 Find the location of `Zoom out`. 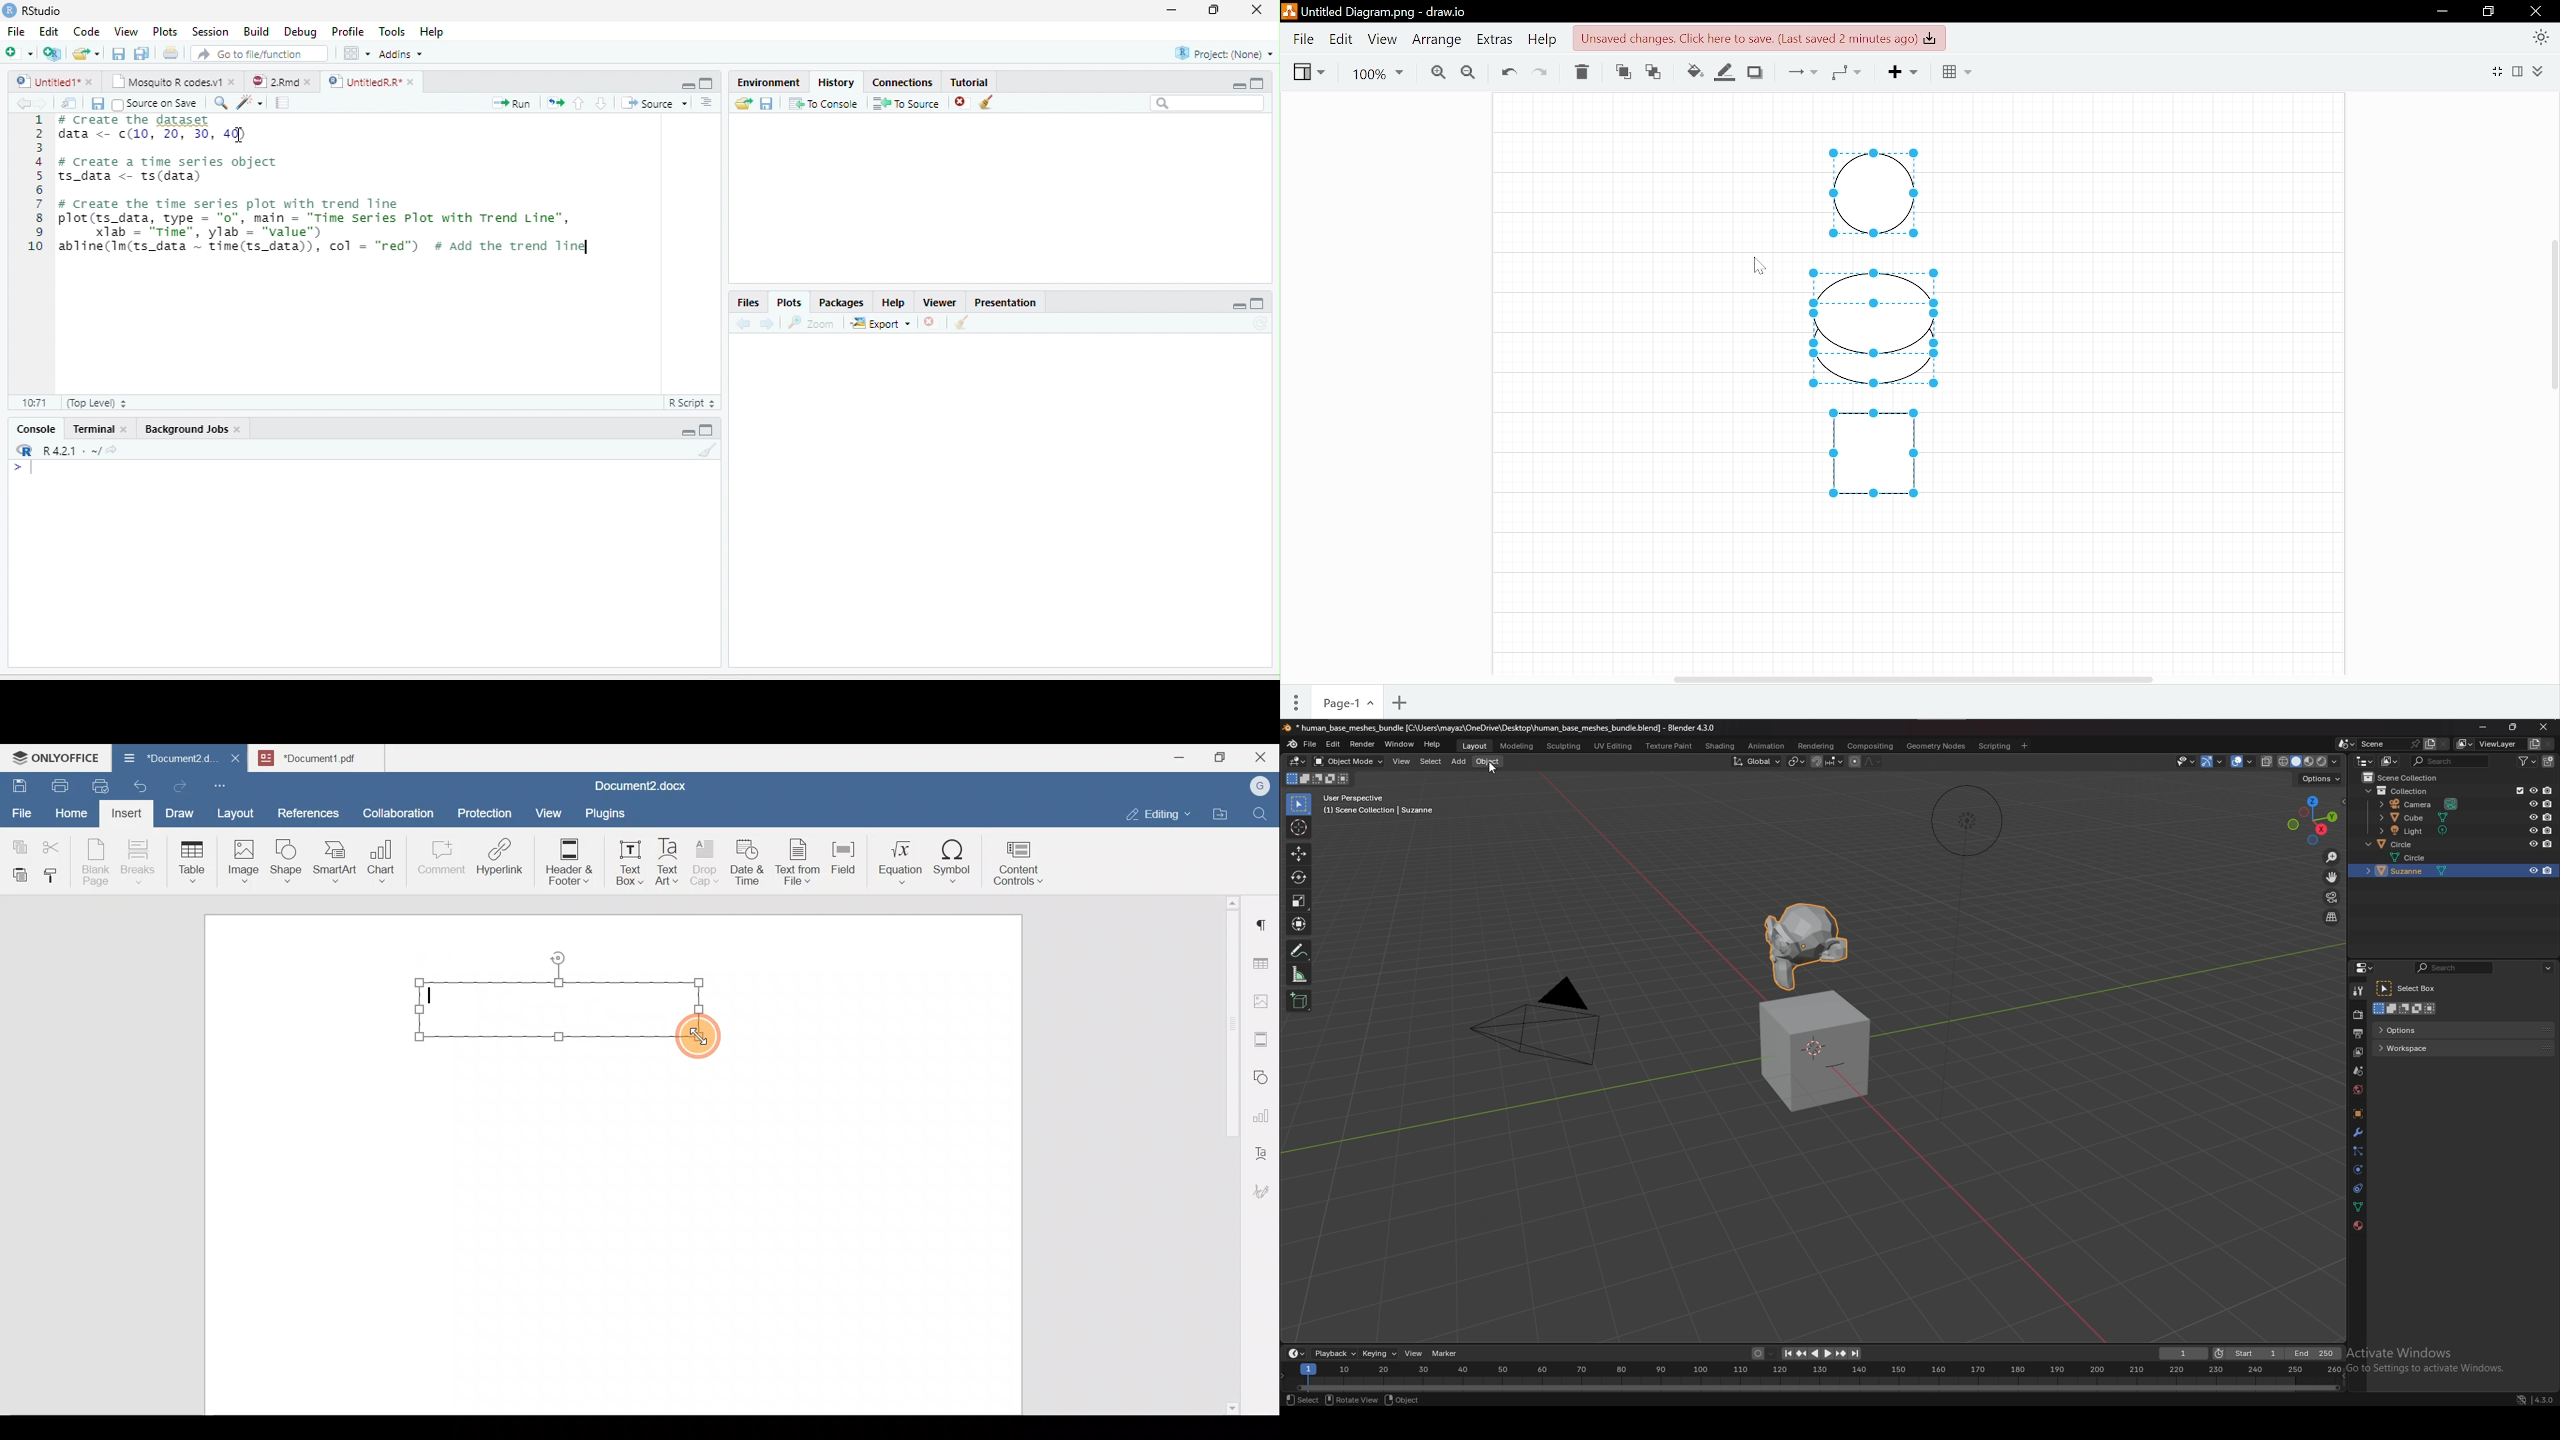

Zoom out is located at coordinates (1467, 71).